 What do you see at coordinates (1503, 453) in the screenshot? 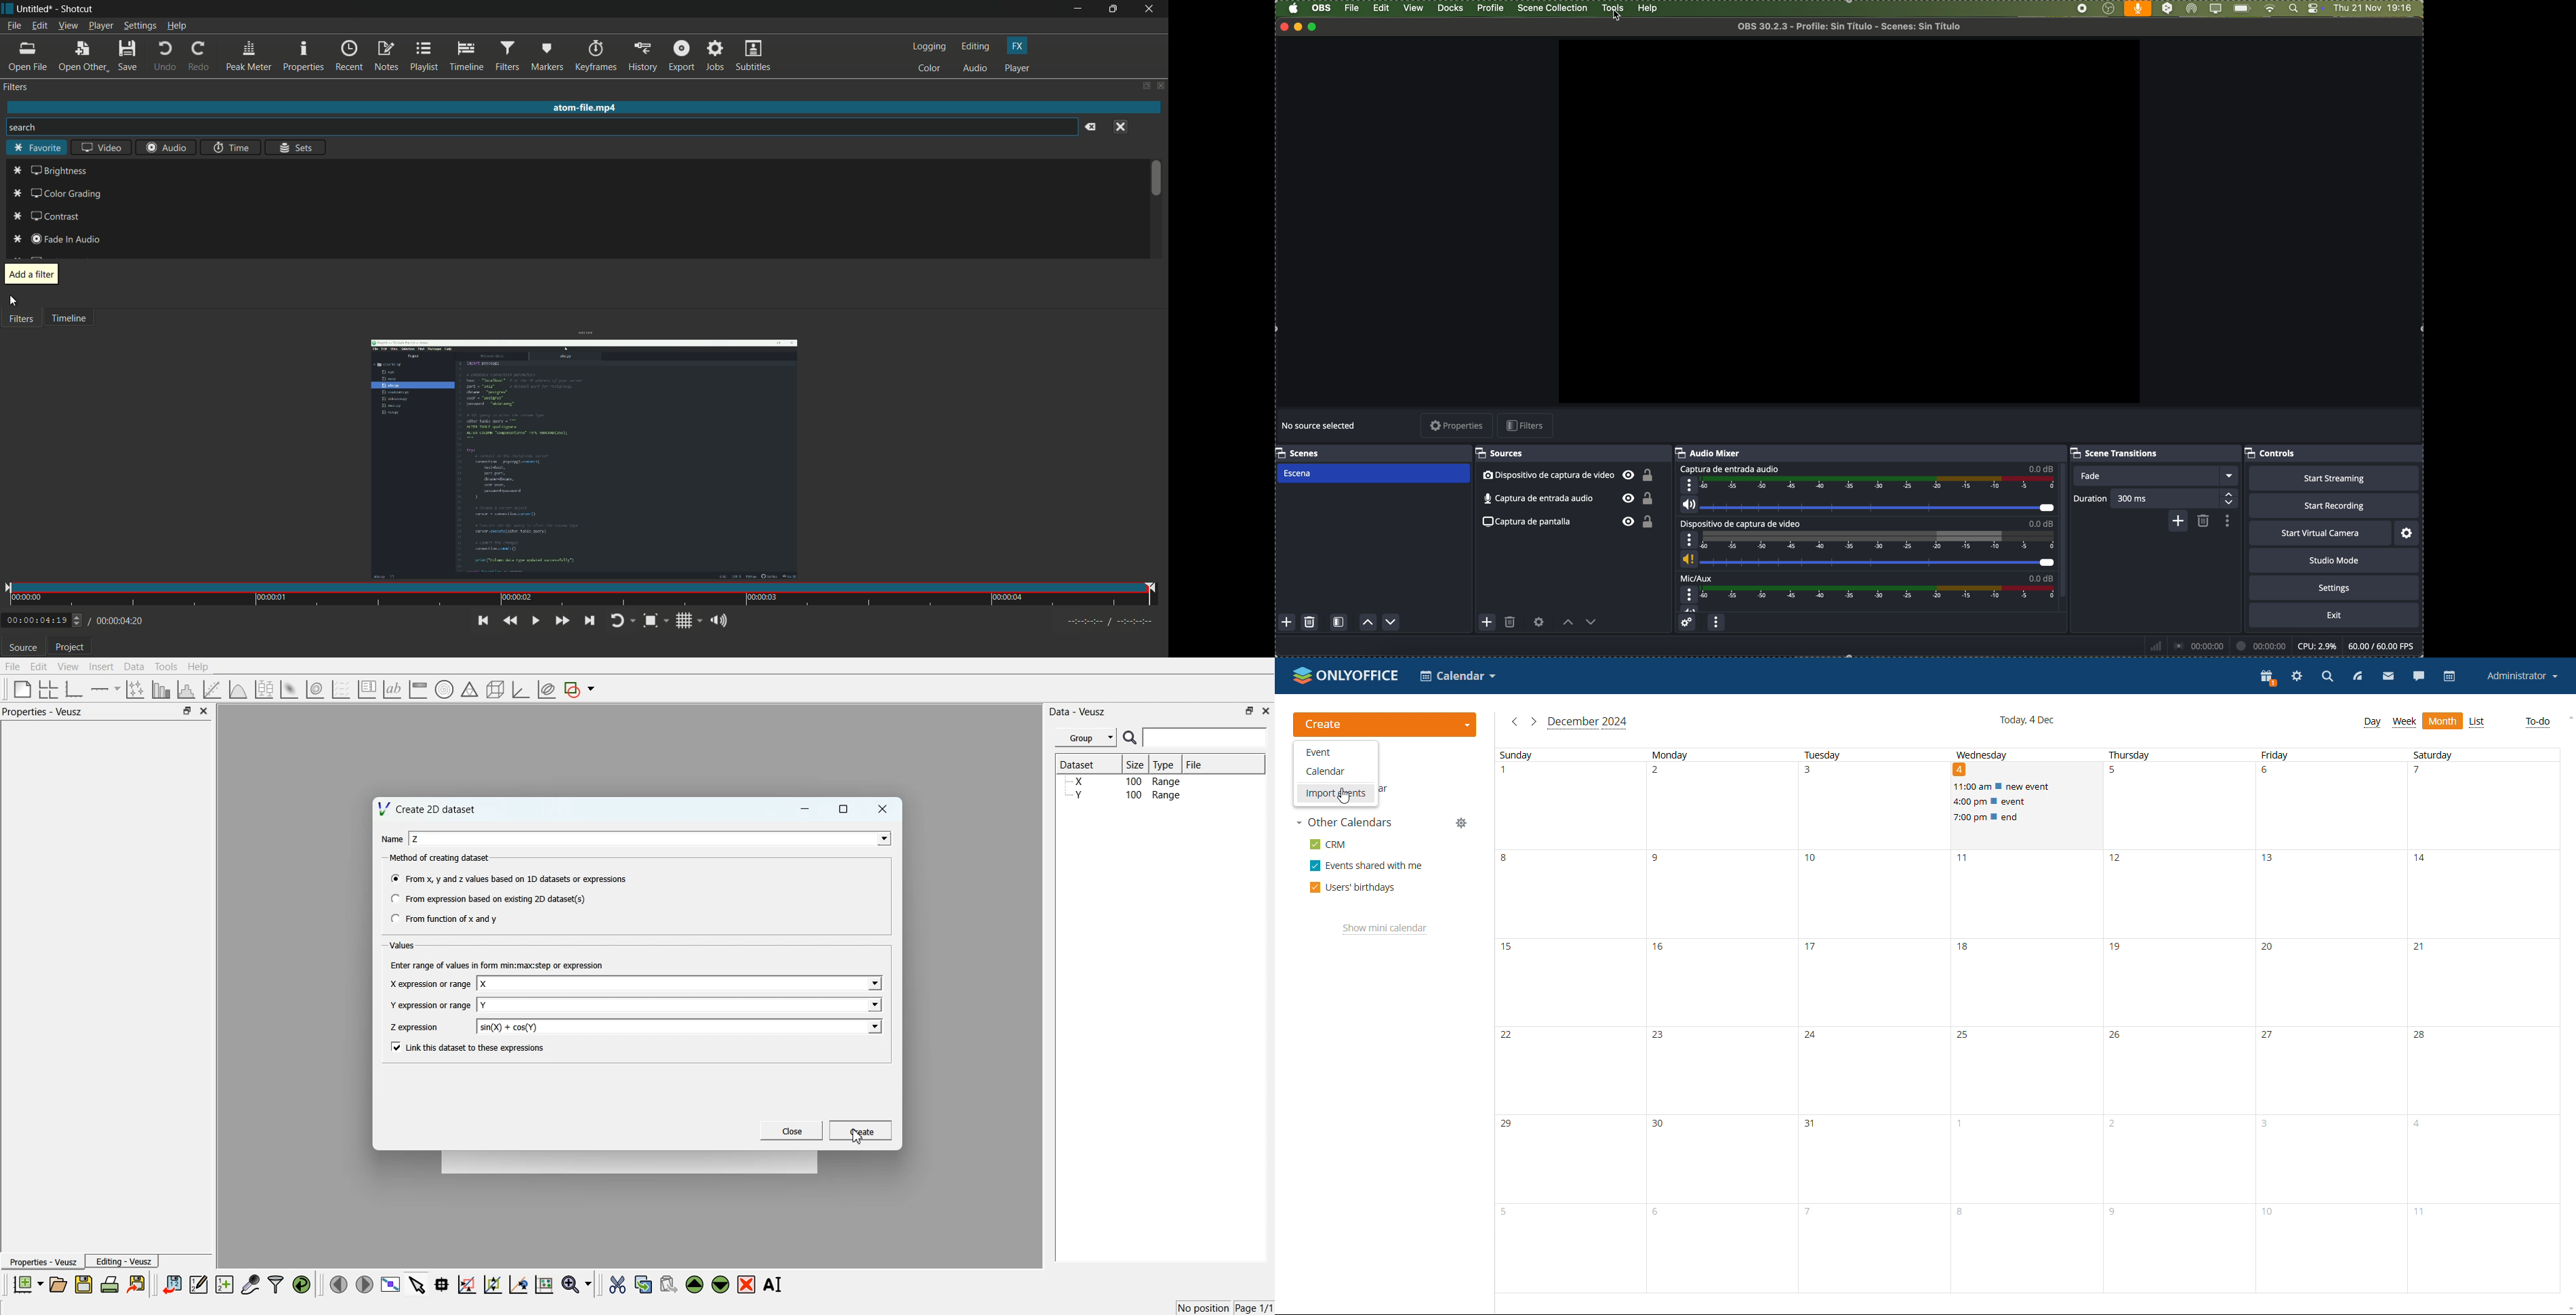
I see `sources` at bounding box center [1503, 453].